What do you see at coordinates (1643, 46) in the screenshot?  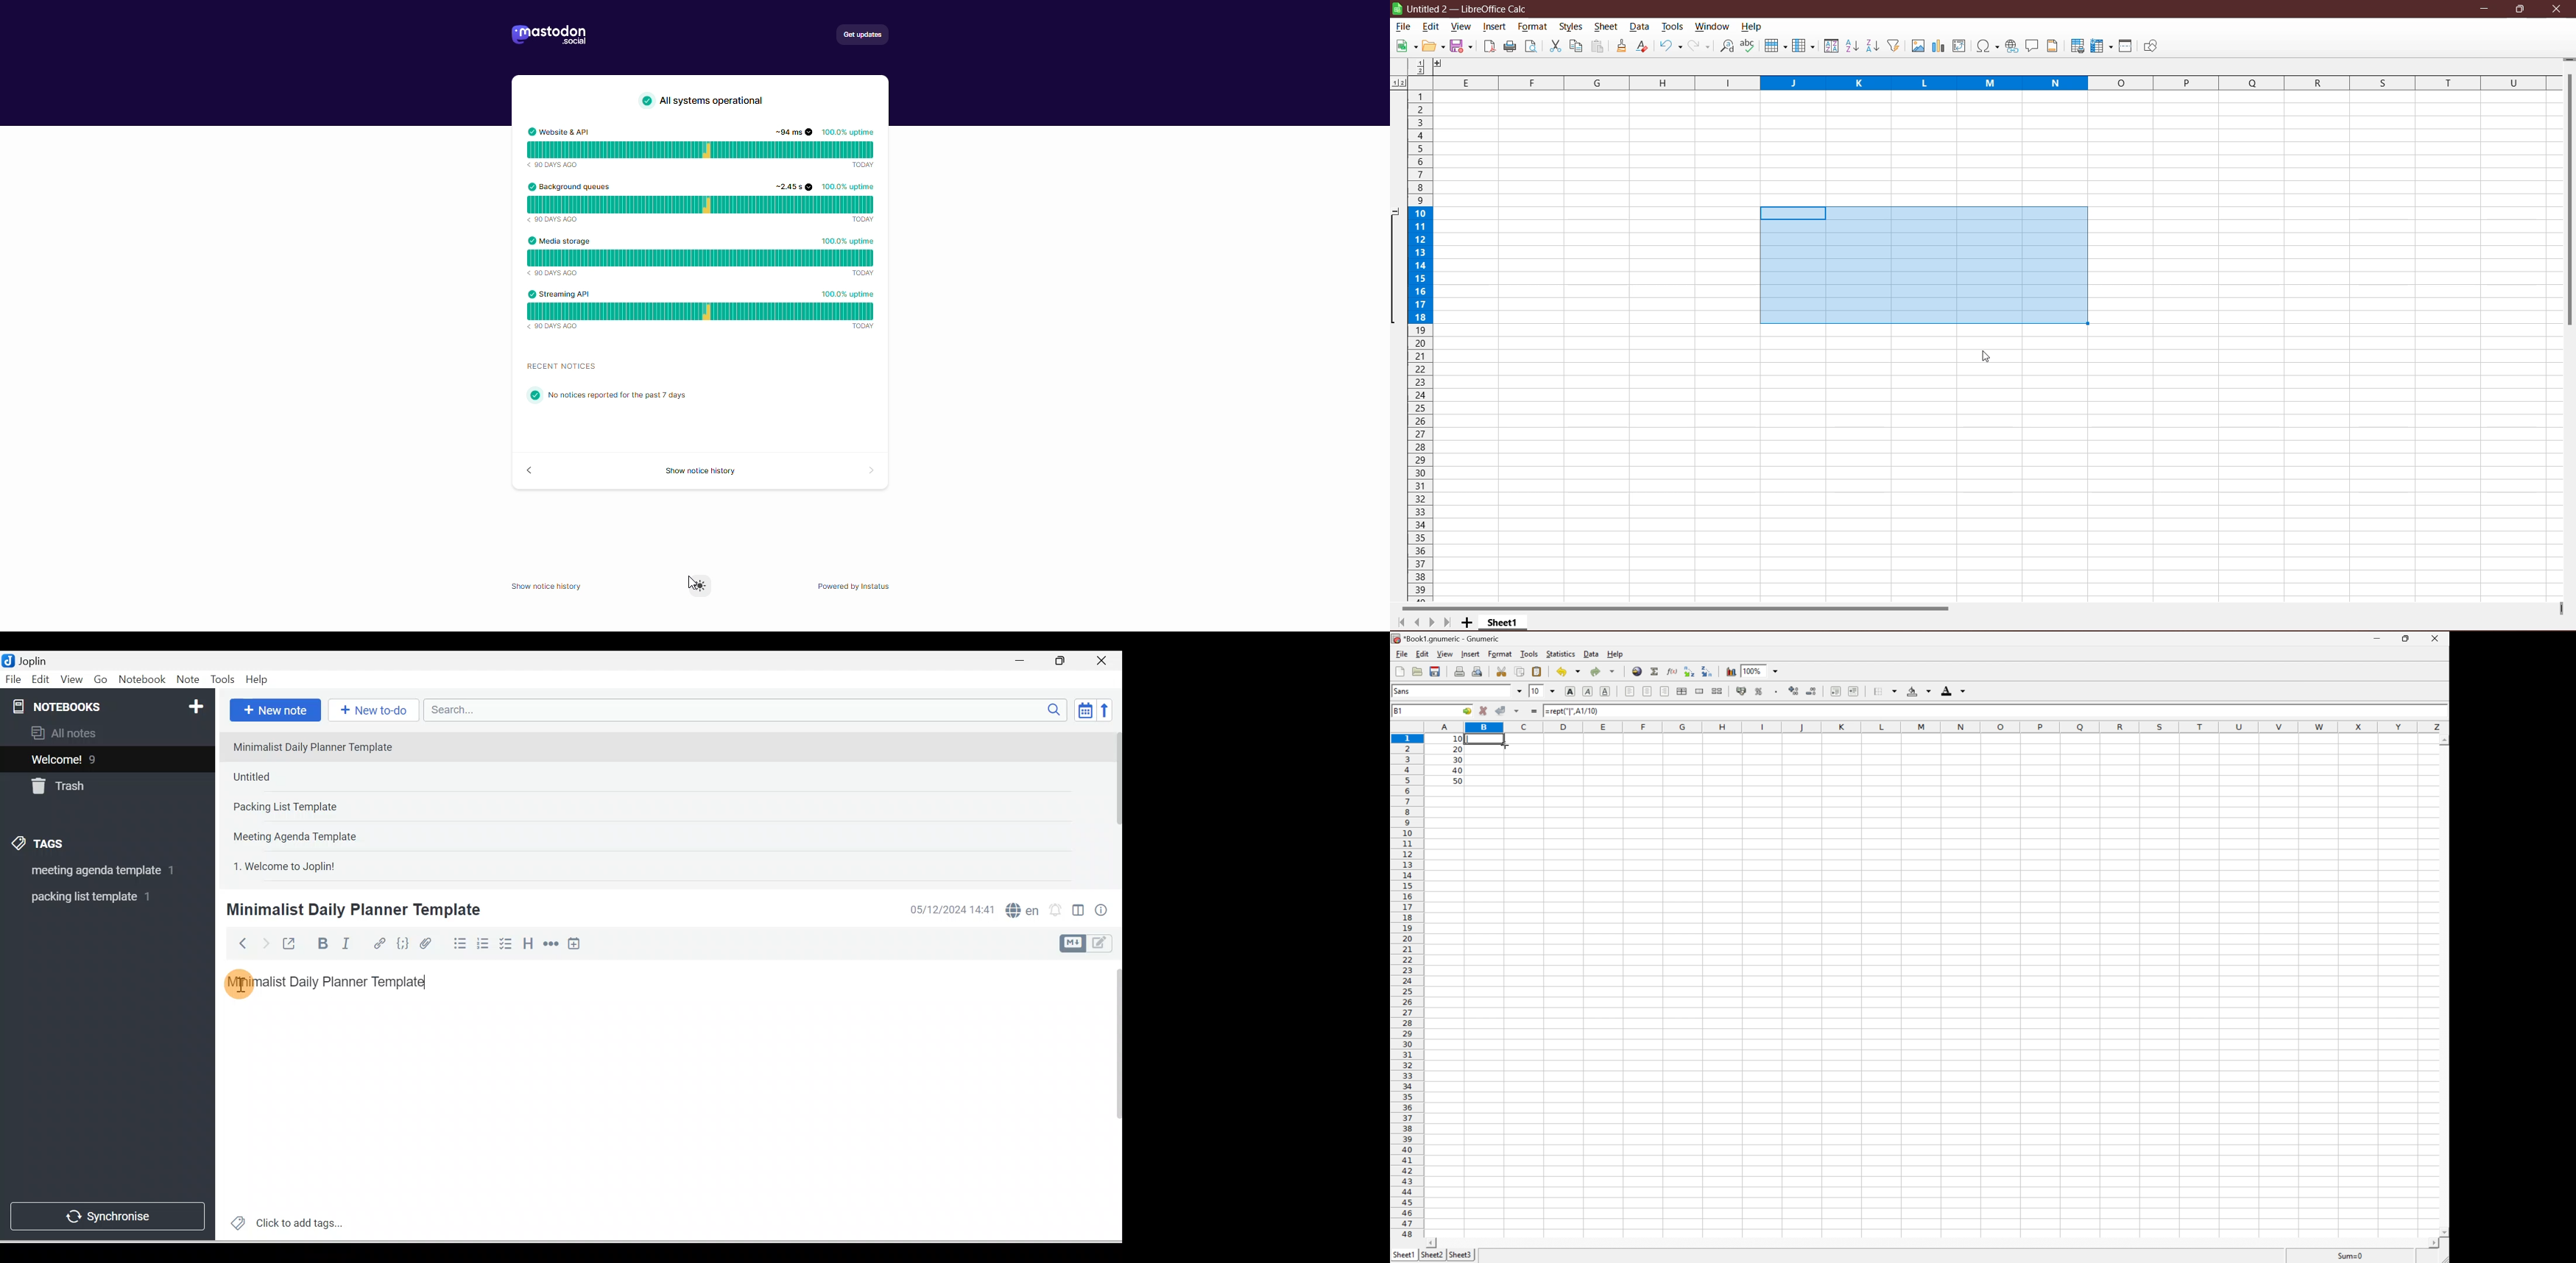 I see `Clear Formatting` at bounding box center [1643, 46].